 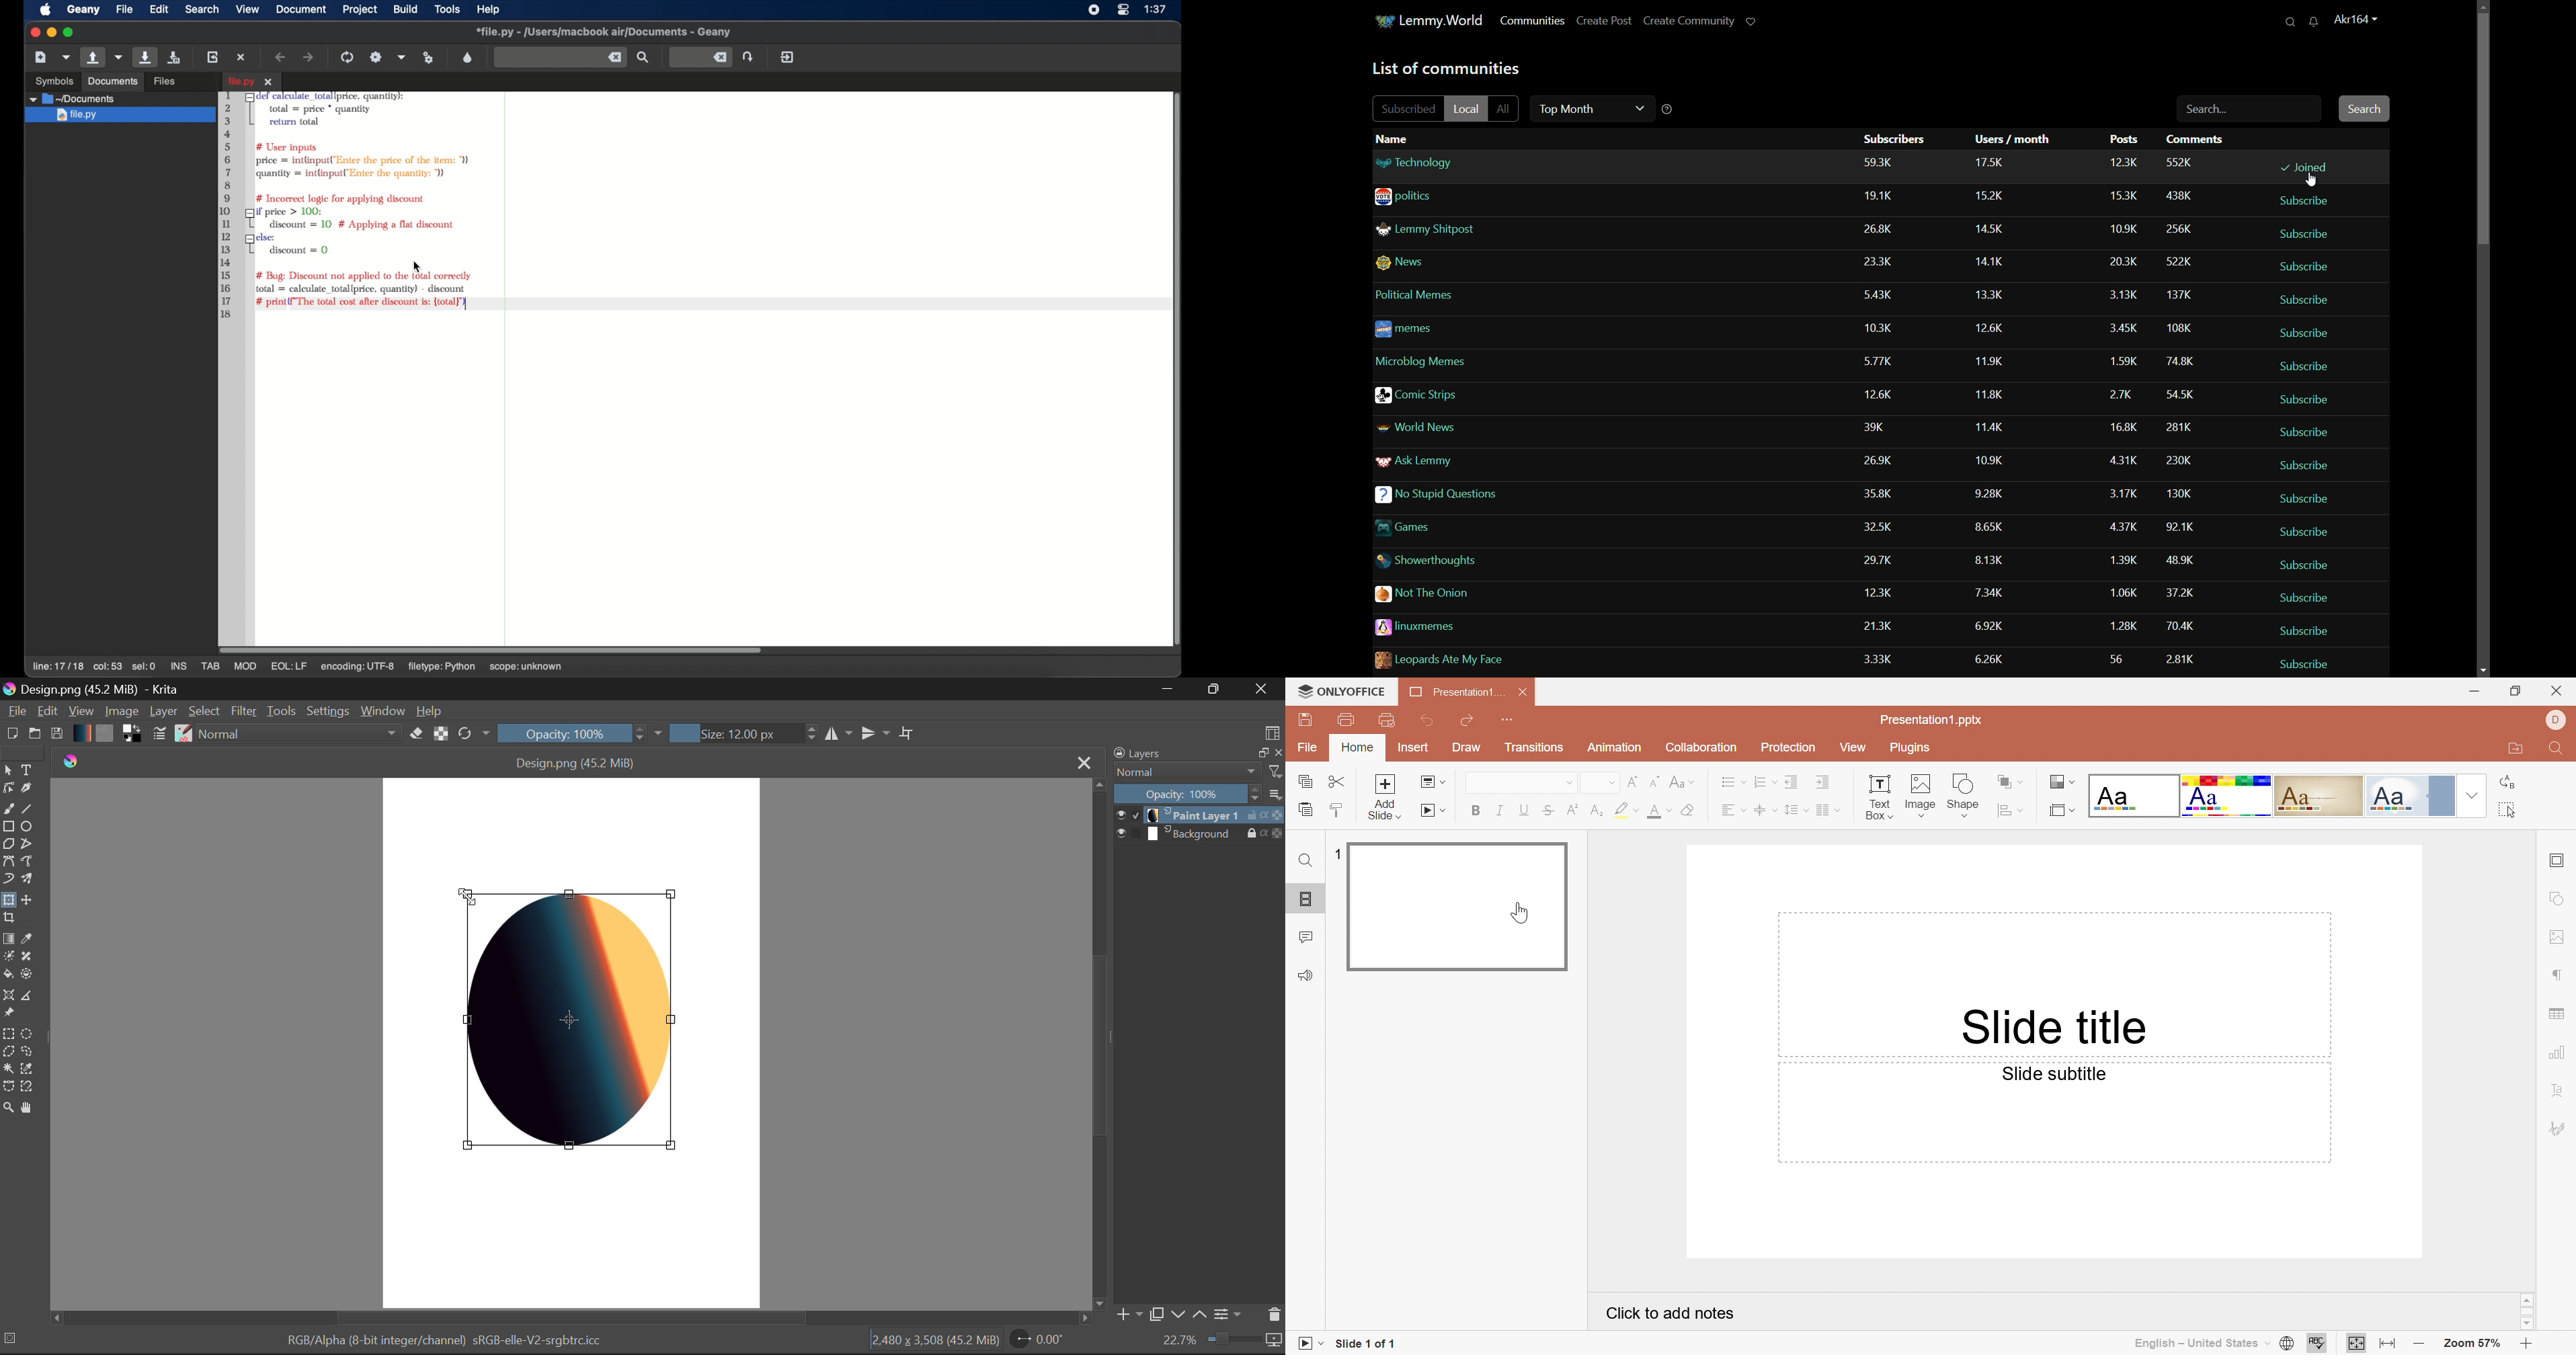 What do you see at coordinates (8, 846) in the screenshot?
I see `Polygon` at bounding box center [8, 846].